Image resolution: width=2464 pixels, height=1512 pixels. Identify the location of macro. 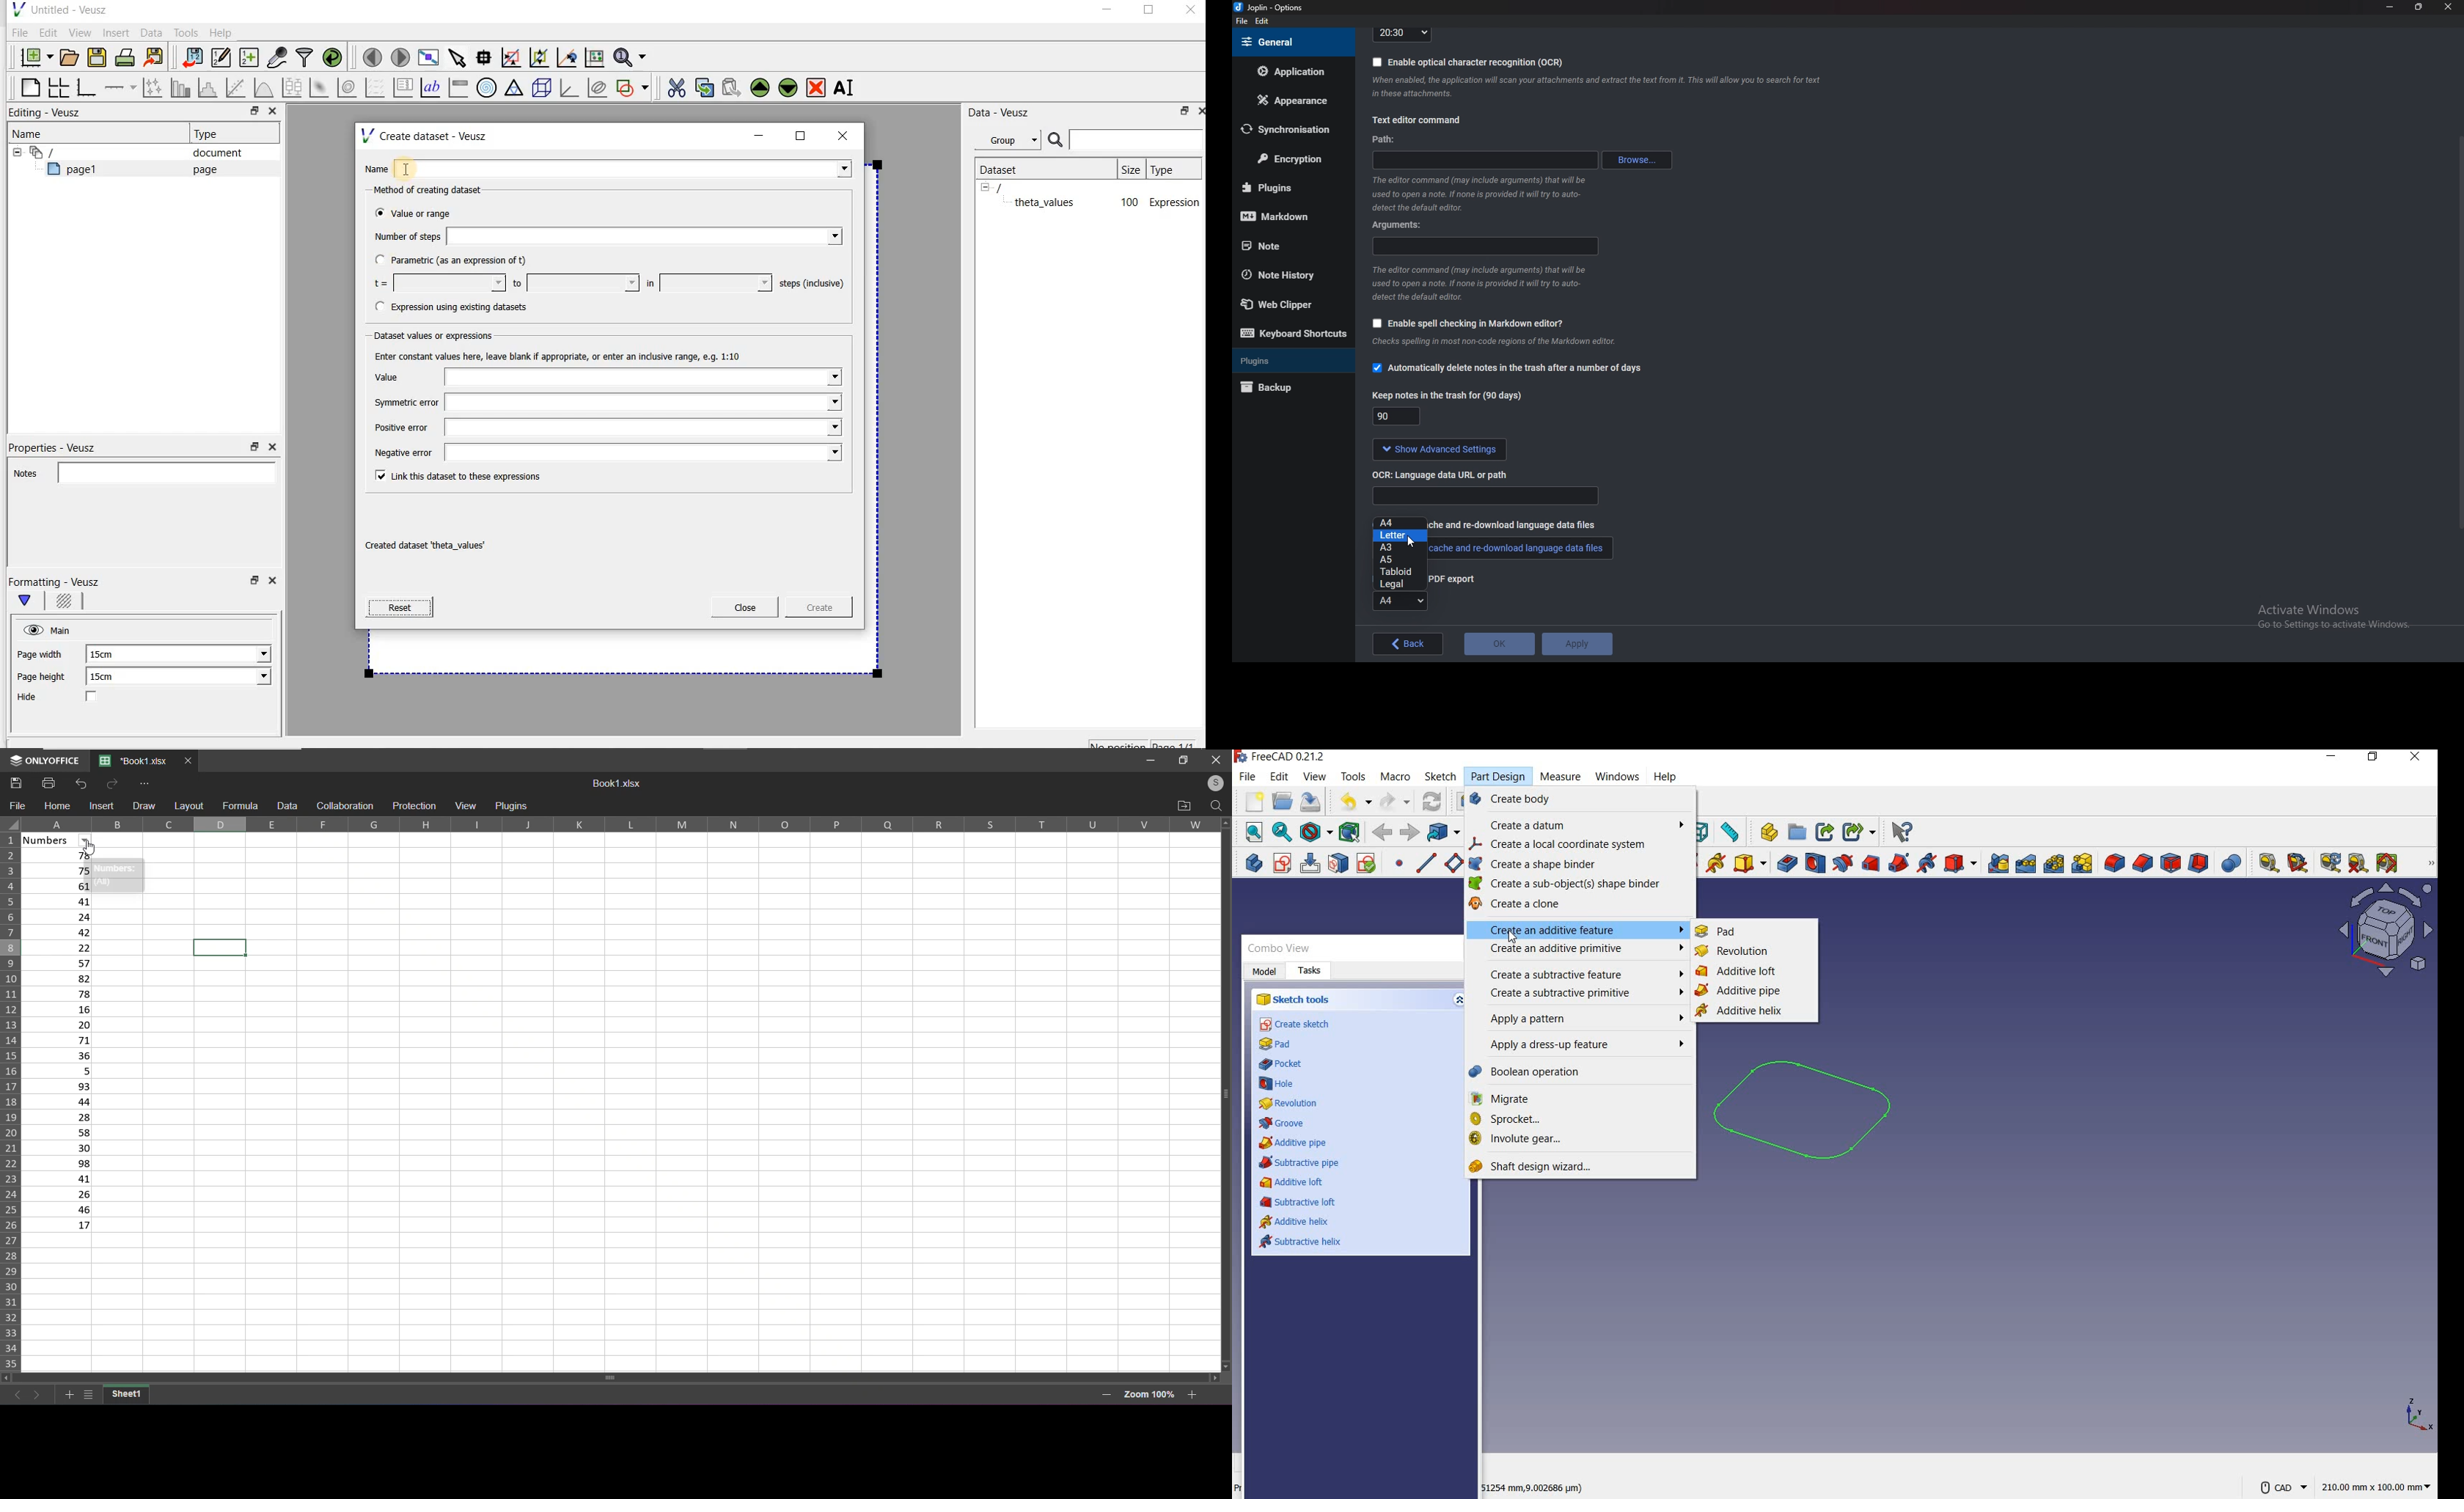
(1396, 776).